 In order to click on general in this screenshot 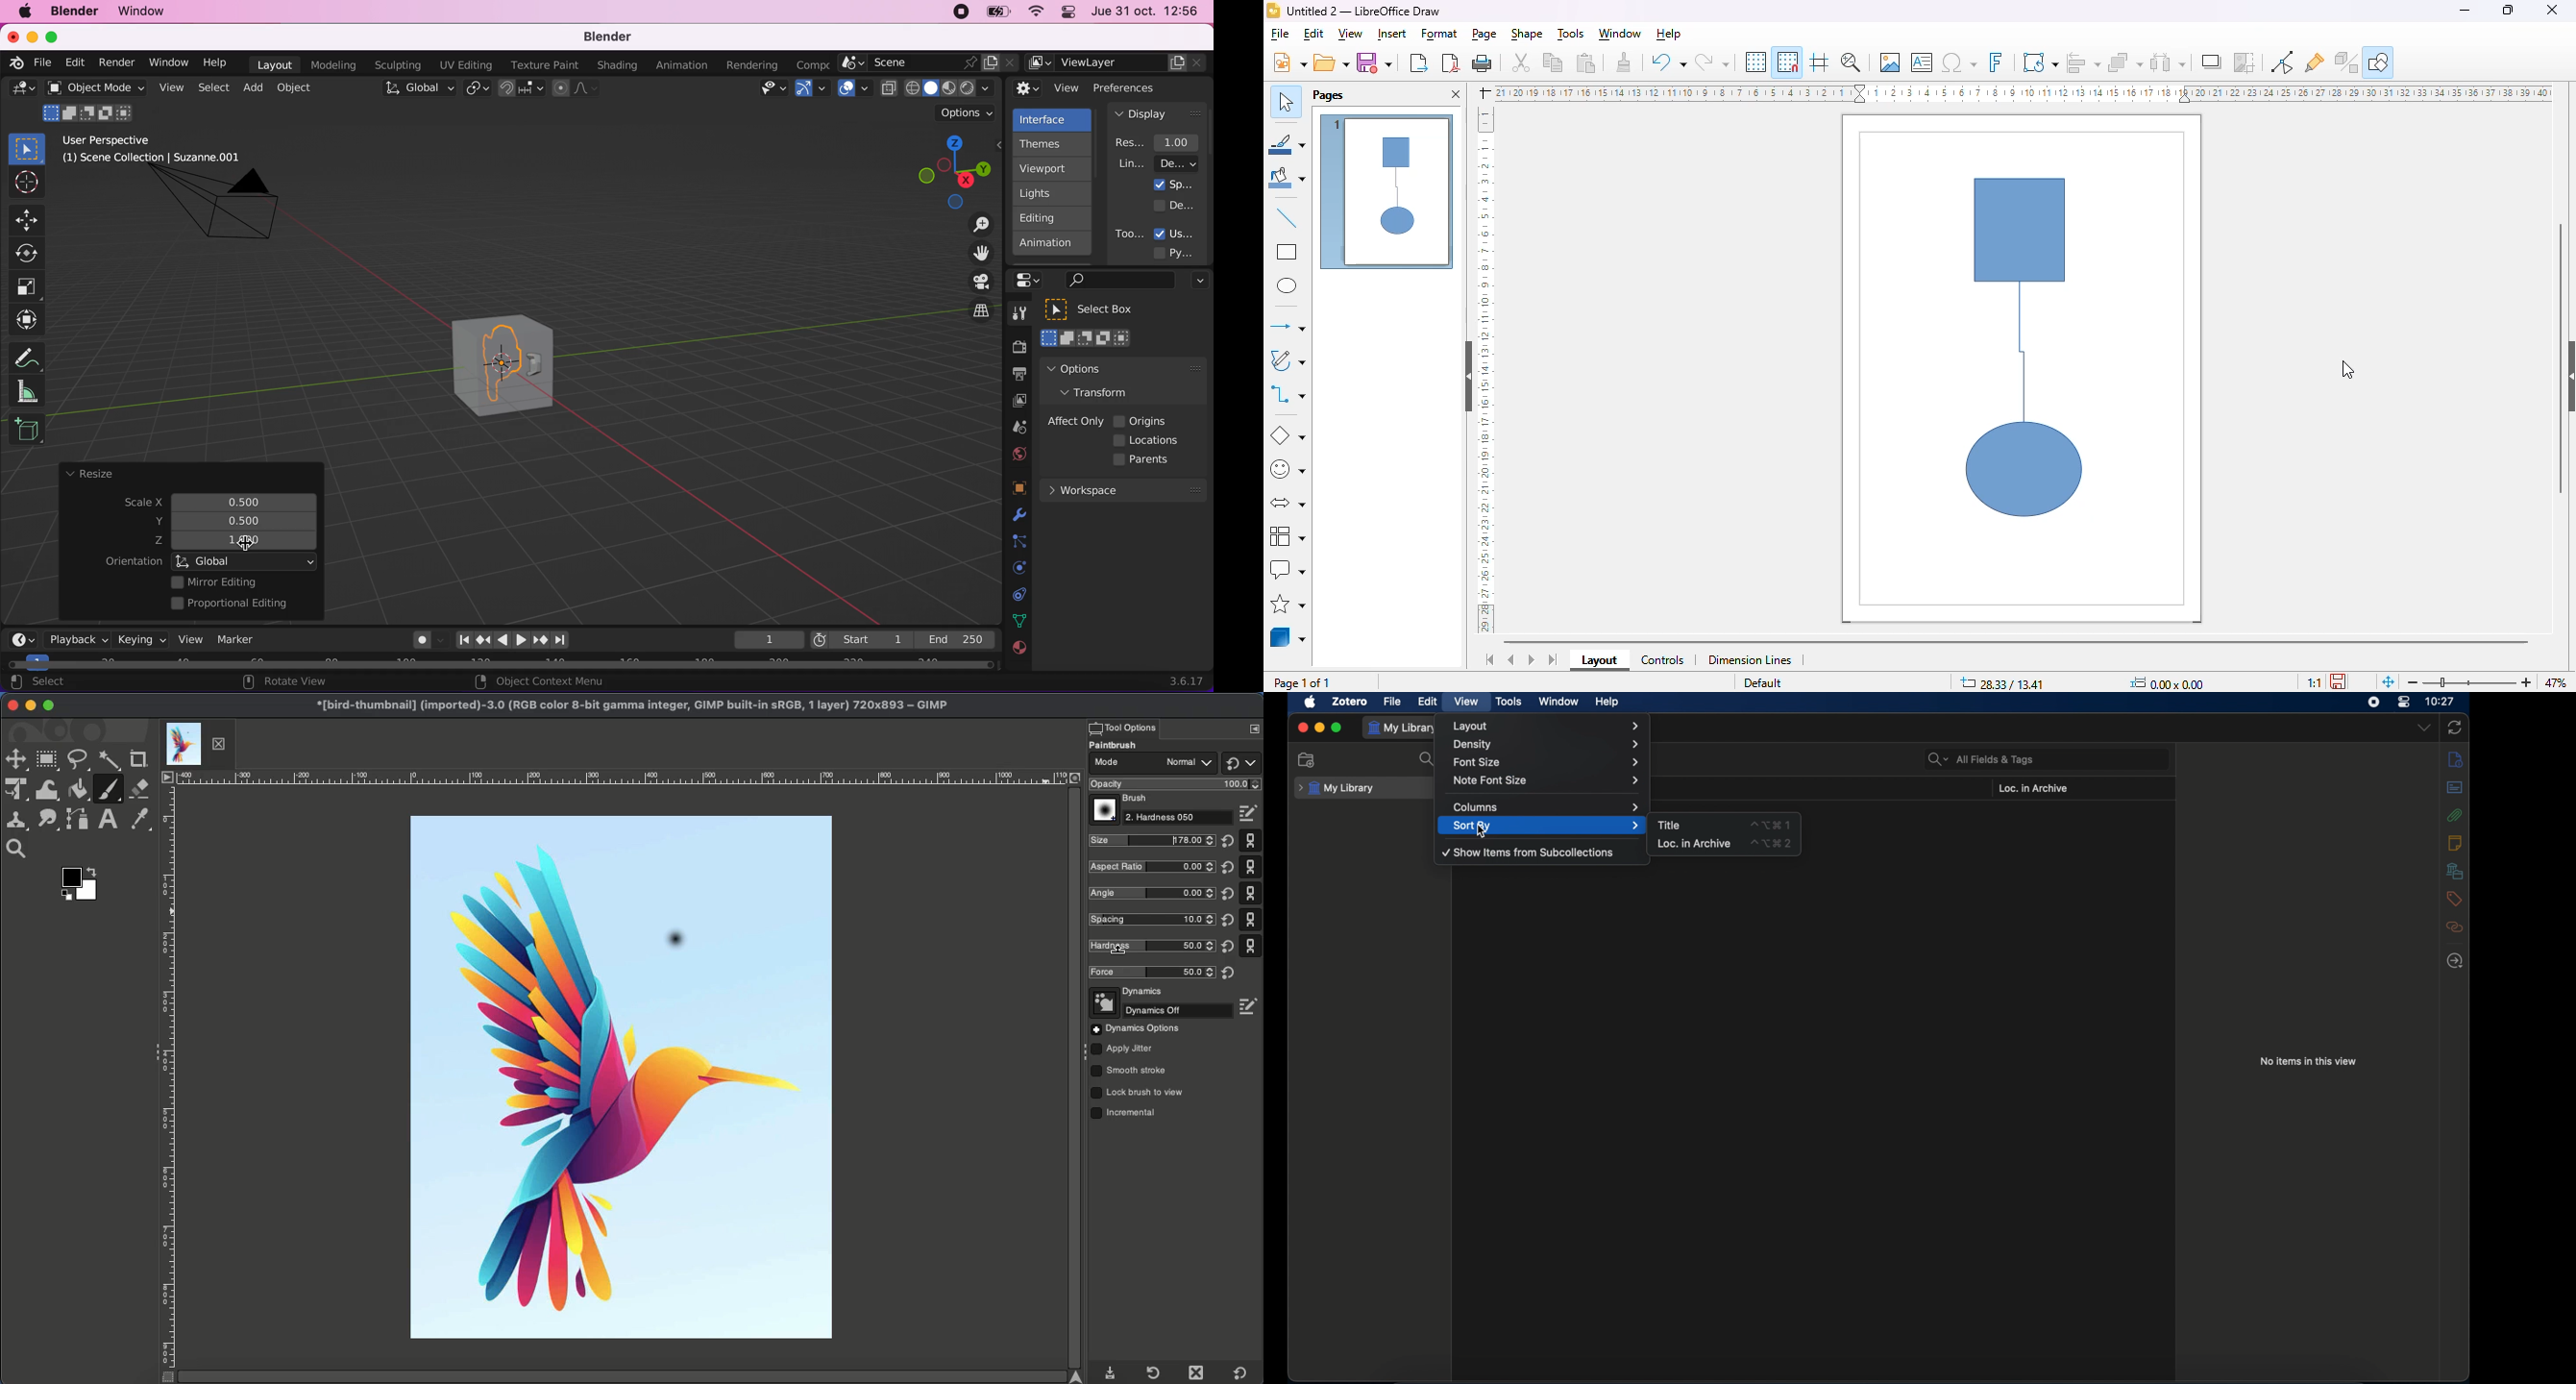, I will do `click(23, 92)`.